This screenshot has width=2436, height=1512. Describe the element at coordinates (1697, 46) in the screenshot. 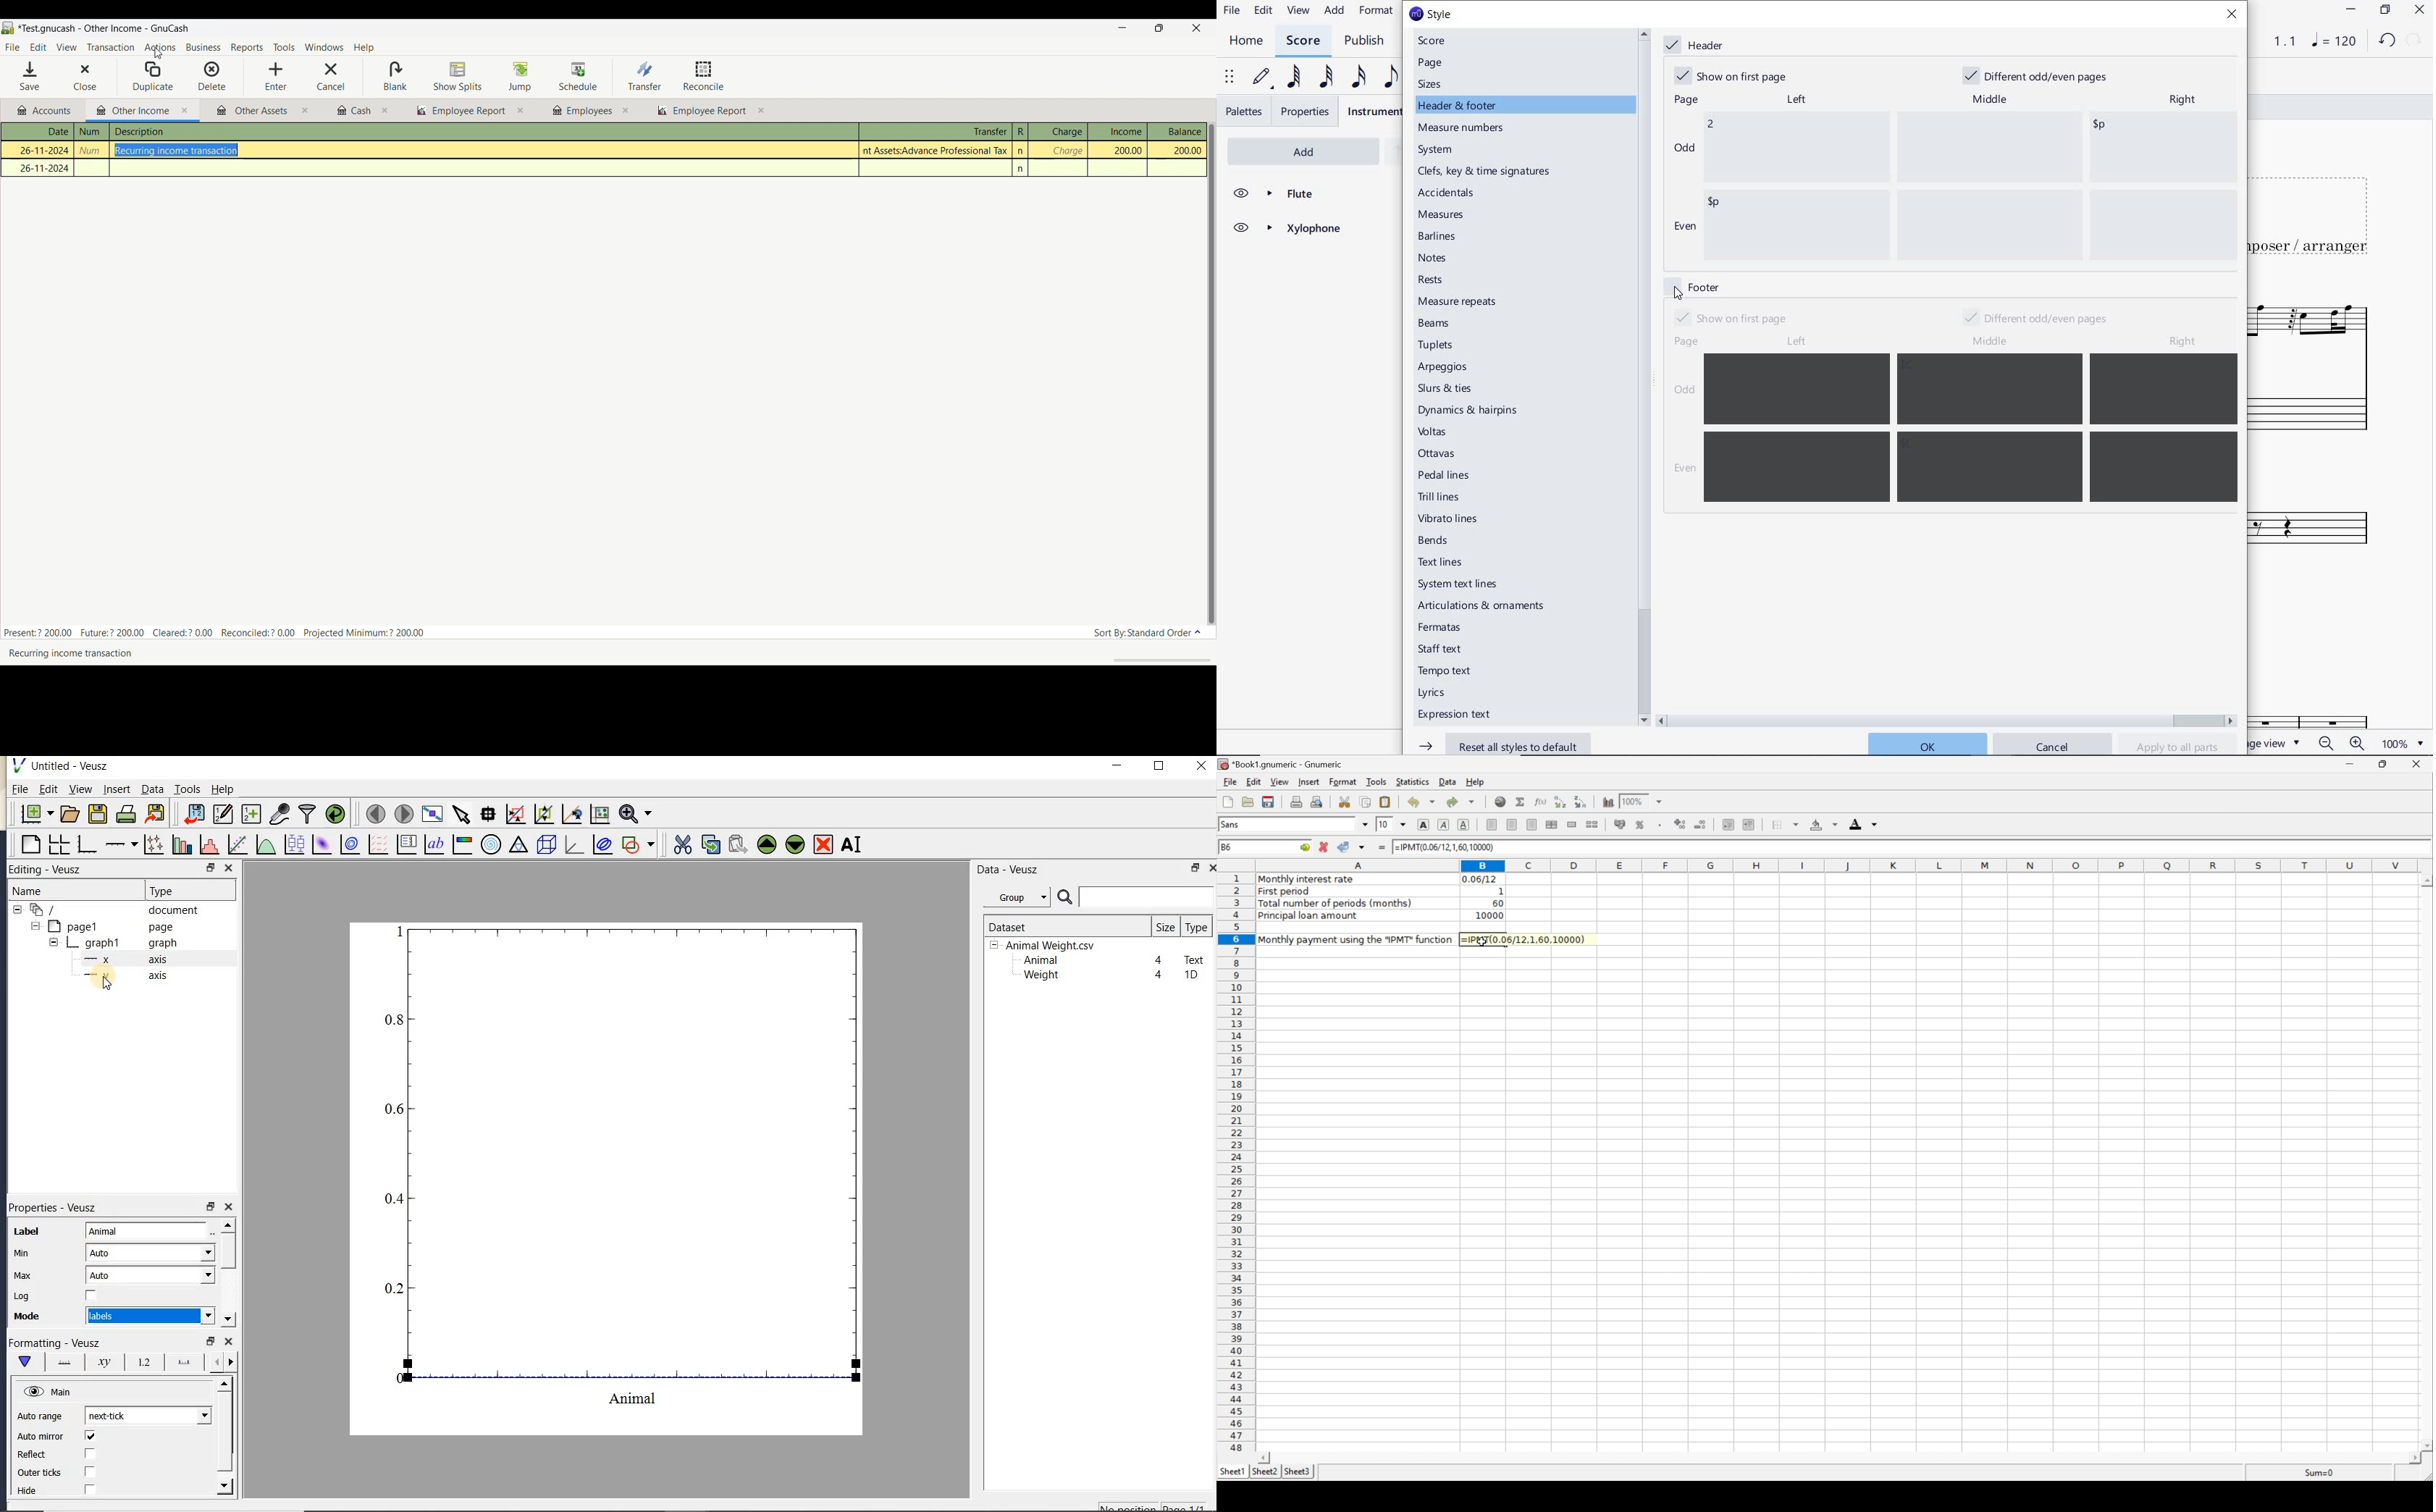

I see `header marked` at that location.